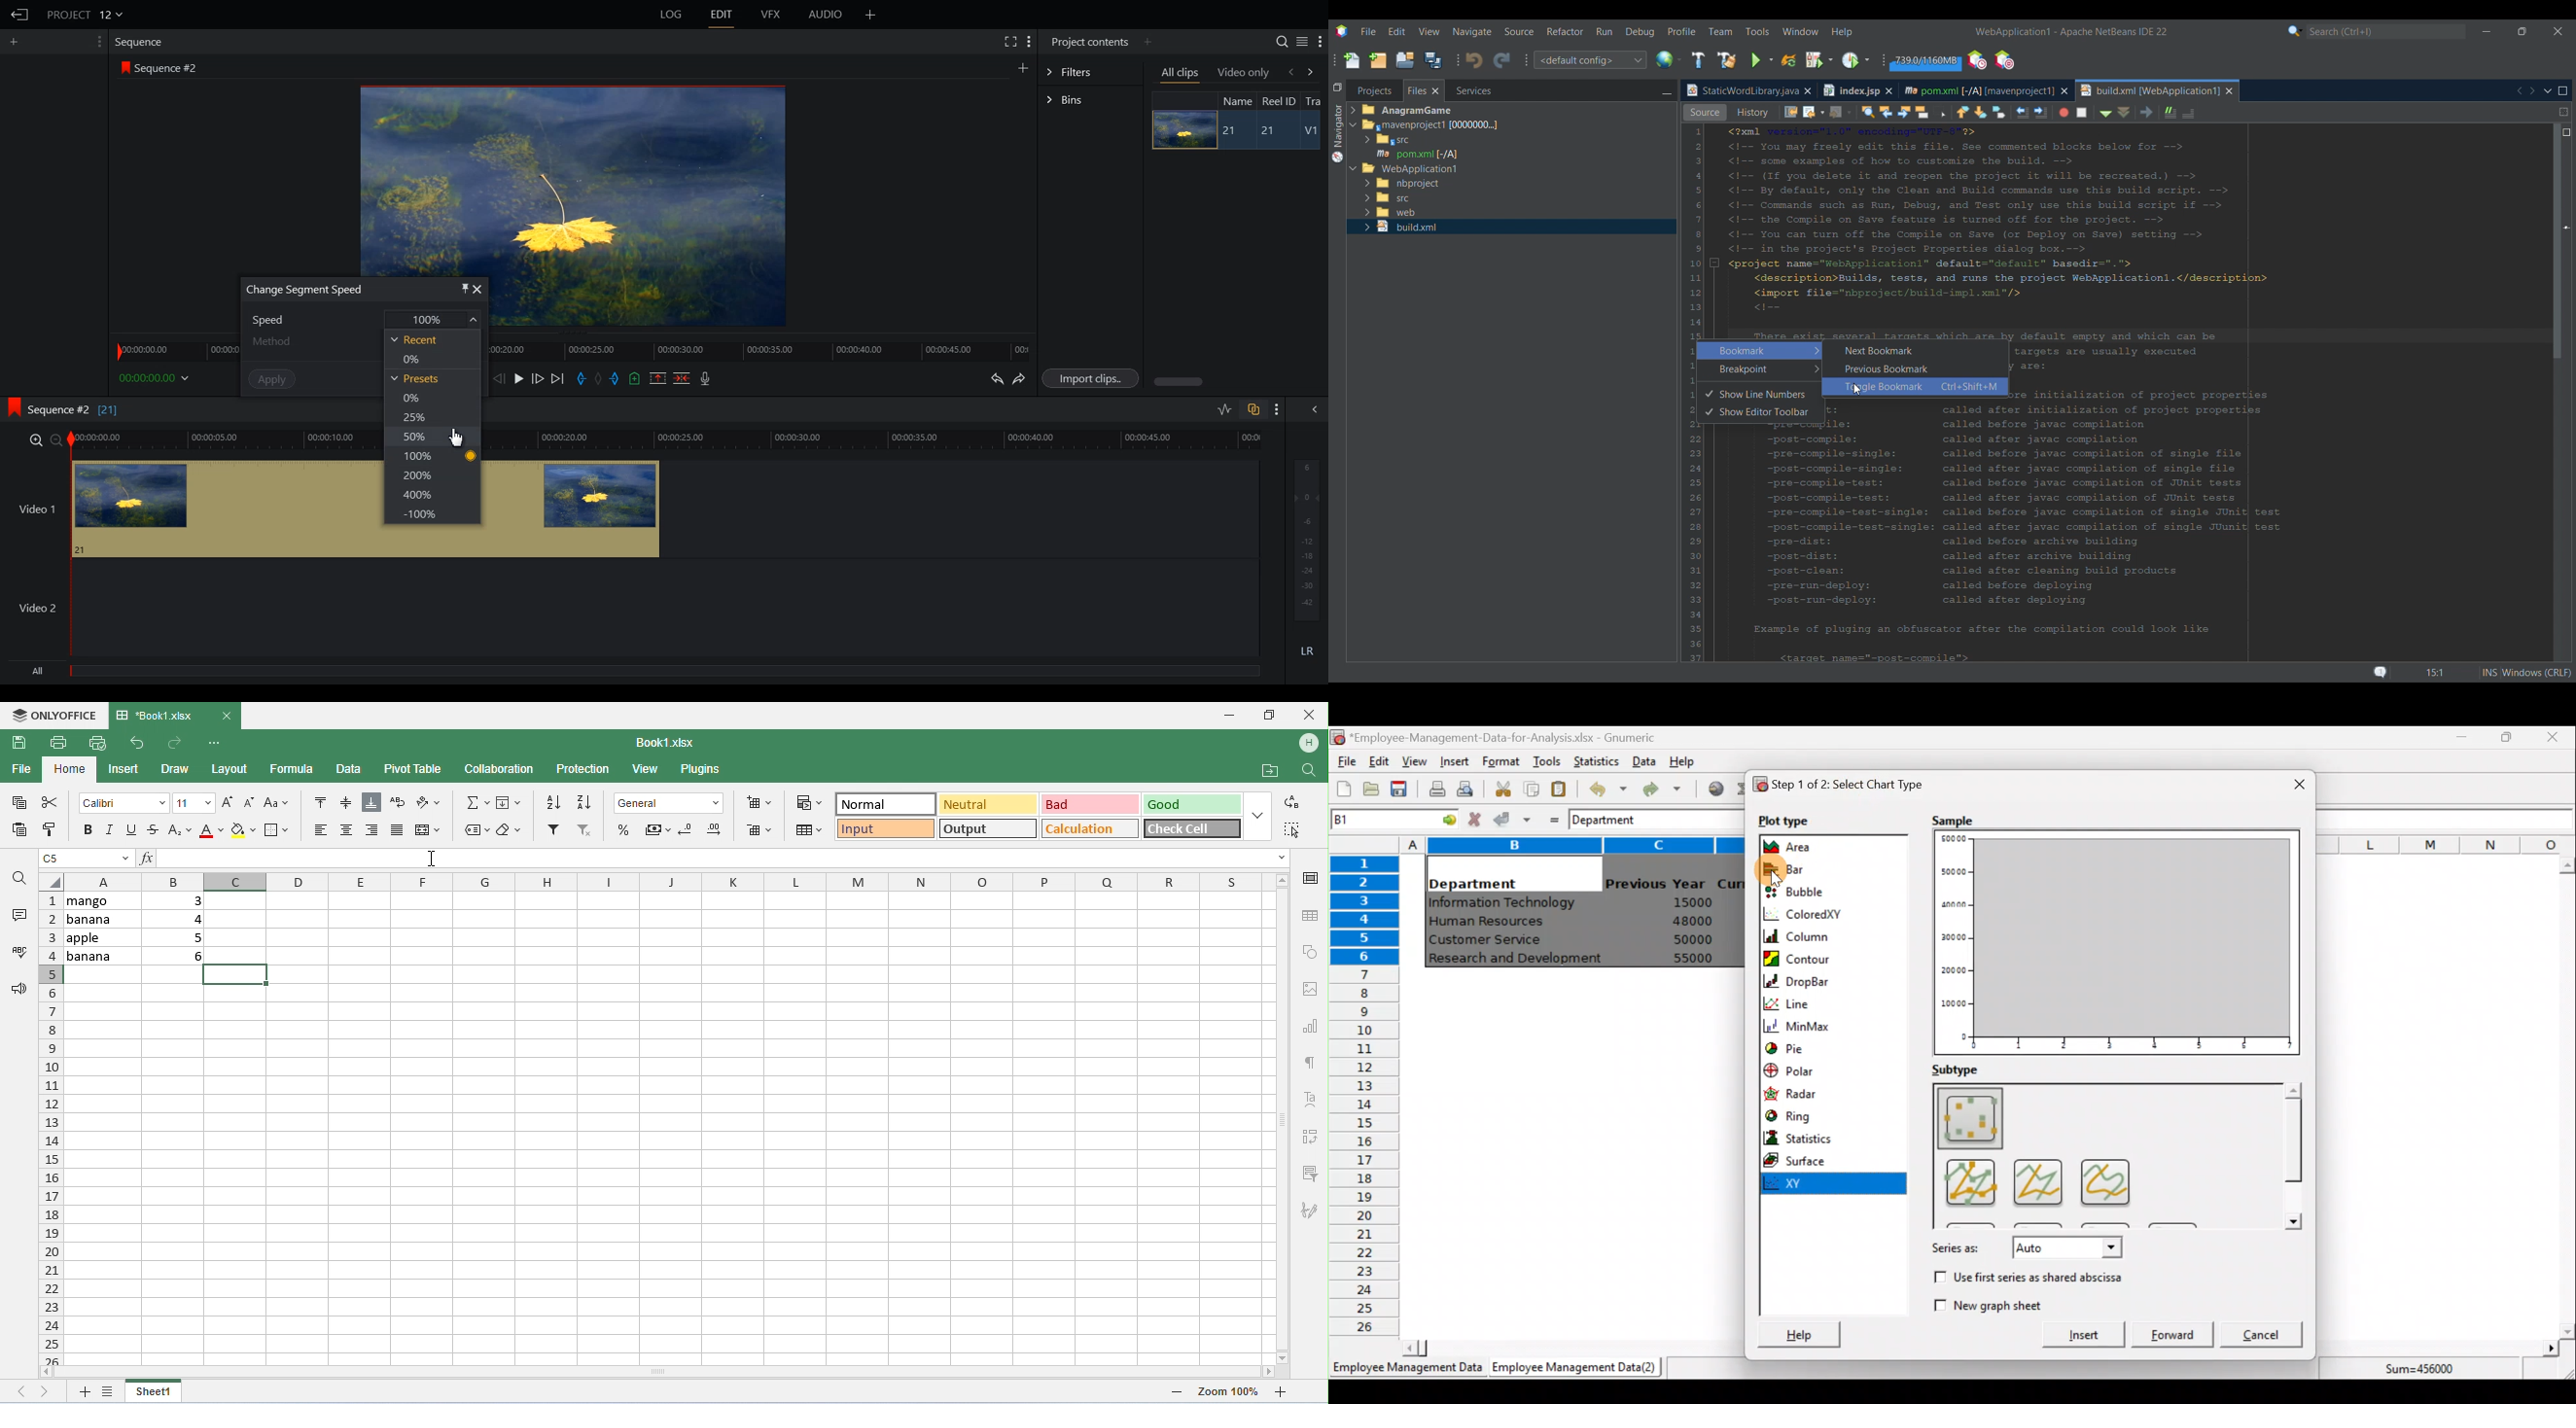  I want to click on align bottom, so click(371, 803).